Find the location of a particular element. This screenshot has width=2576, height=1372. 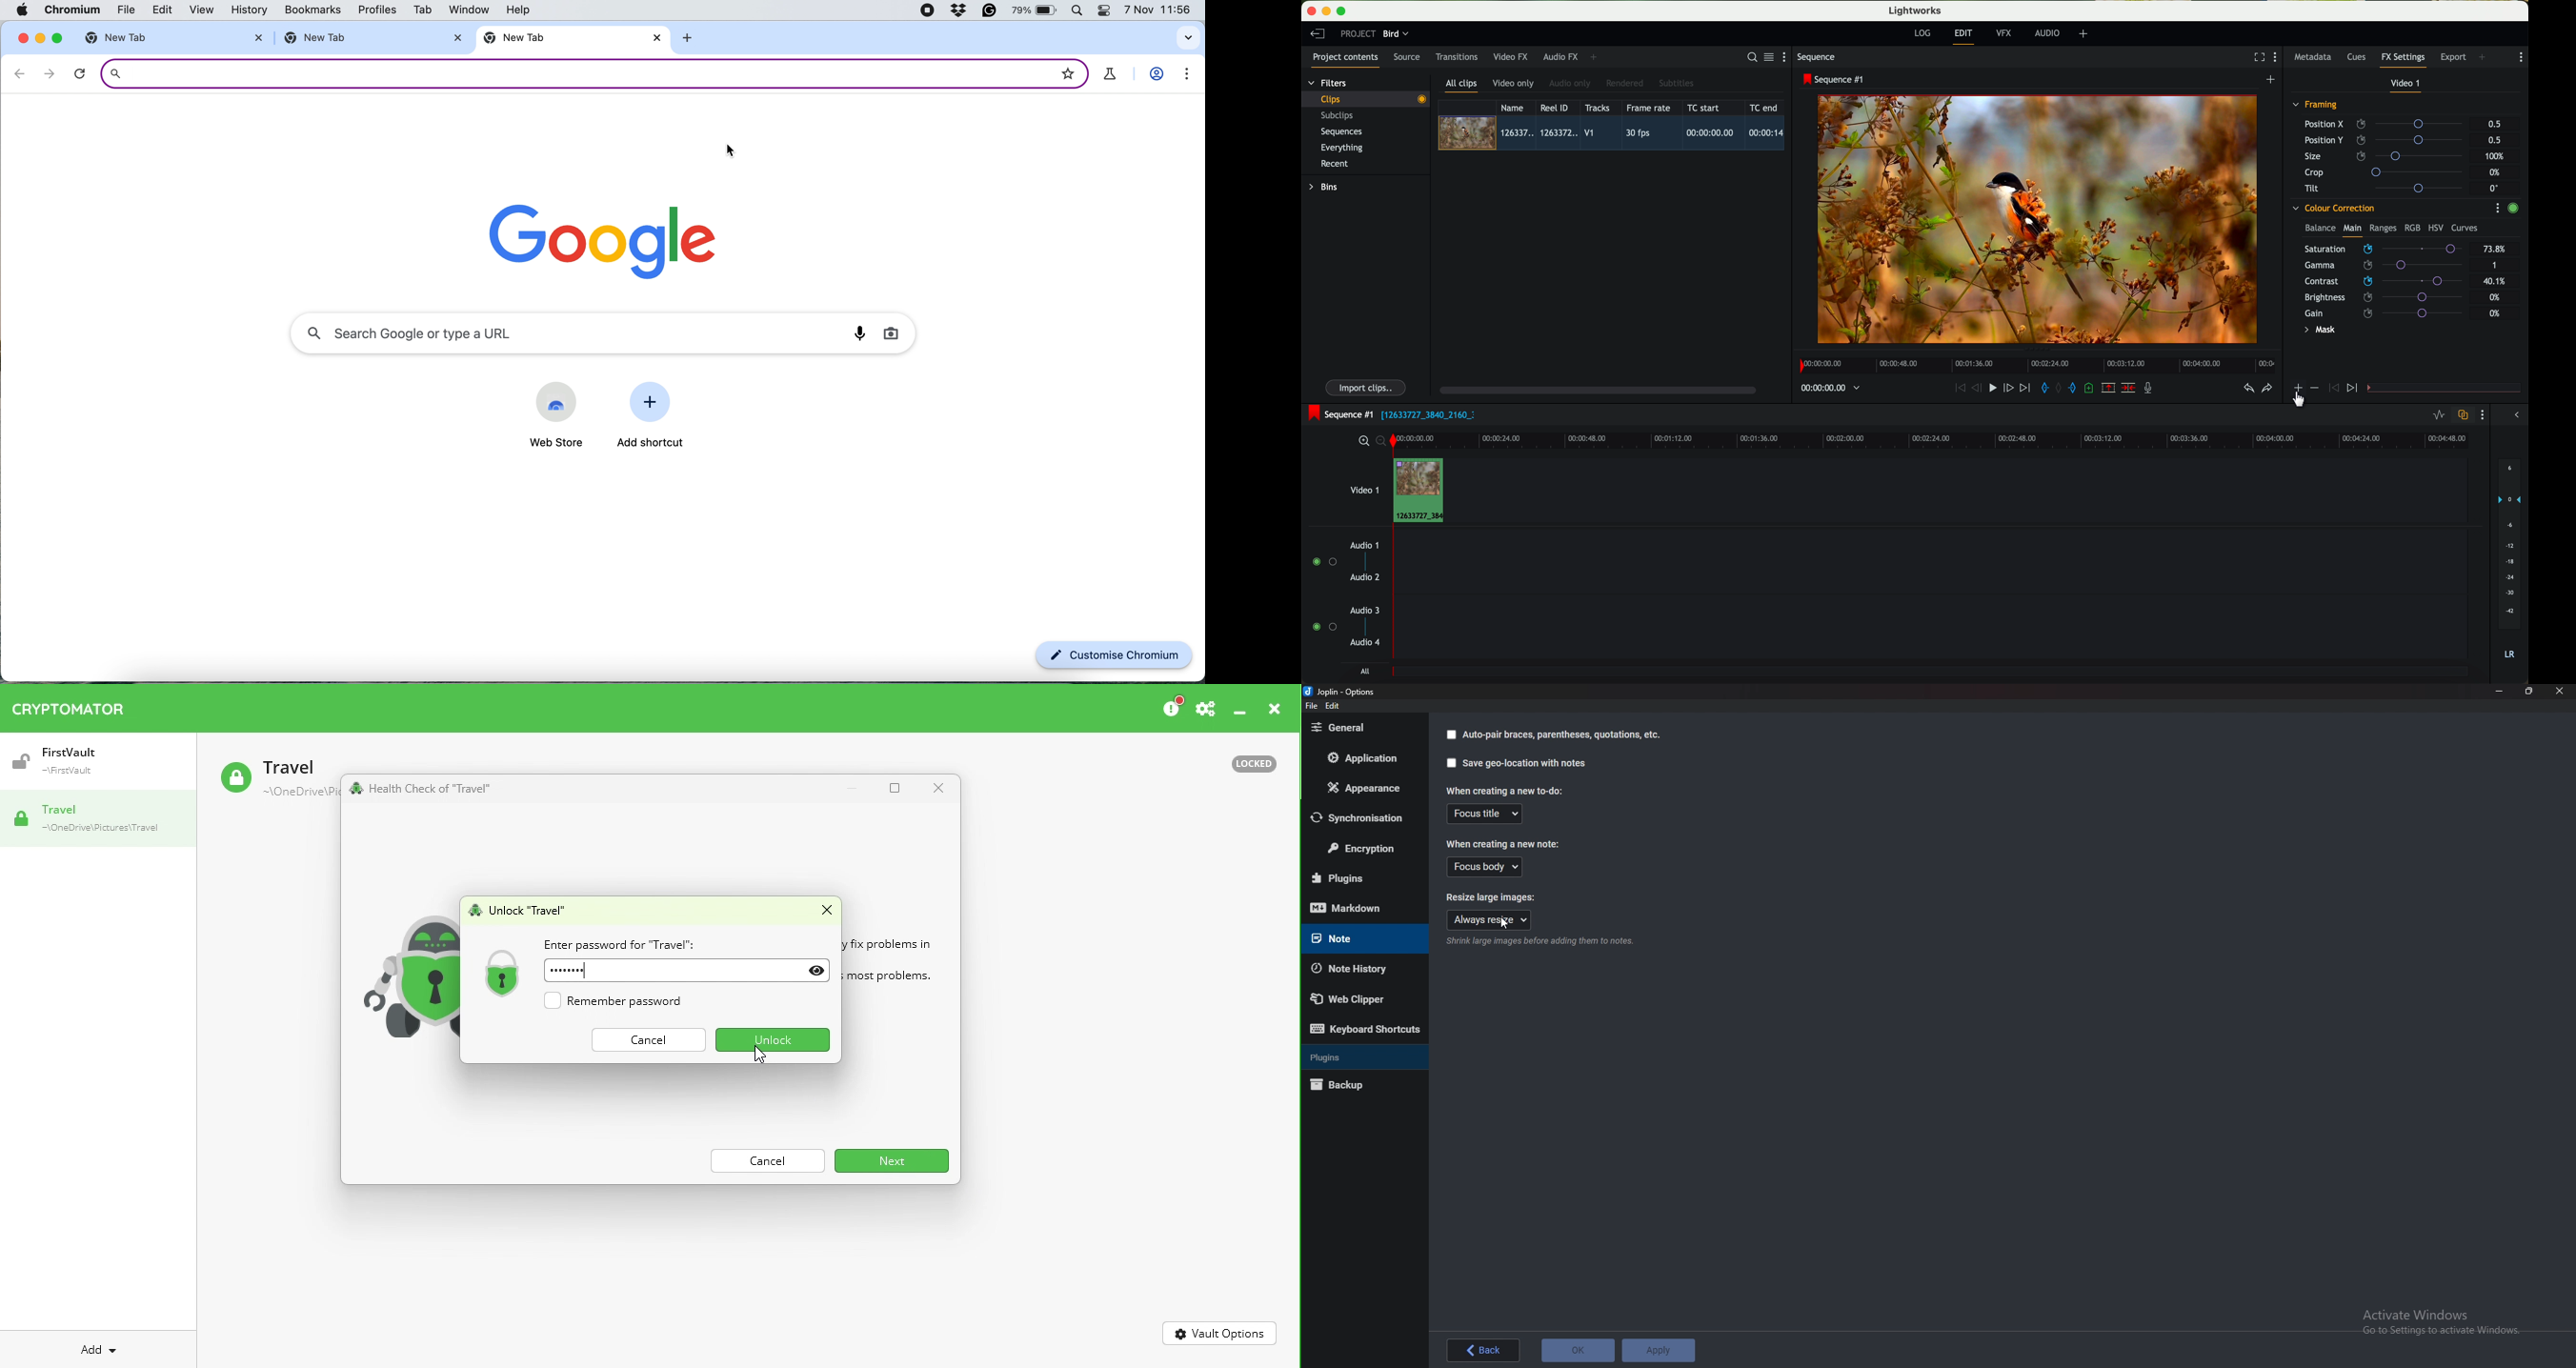

timeline is located at coordinates (1826, 389).